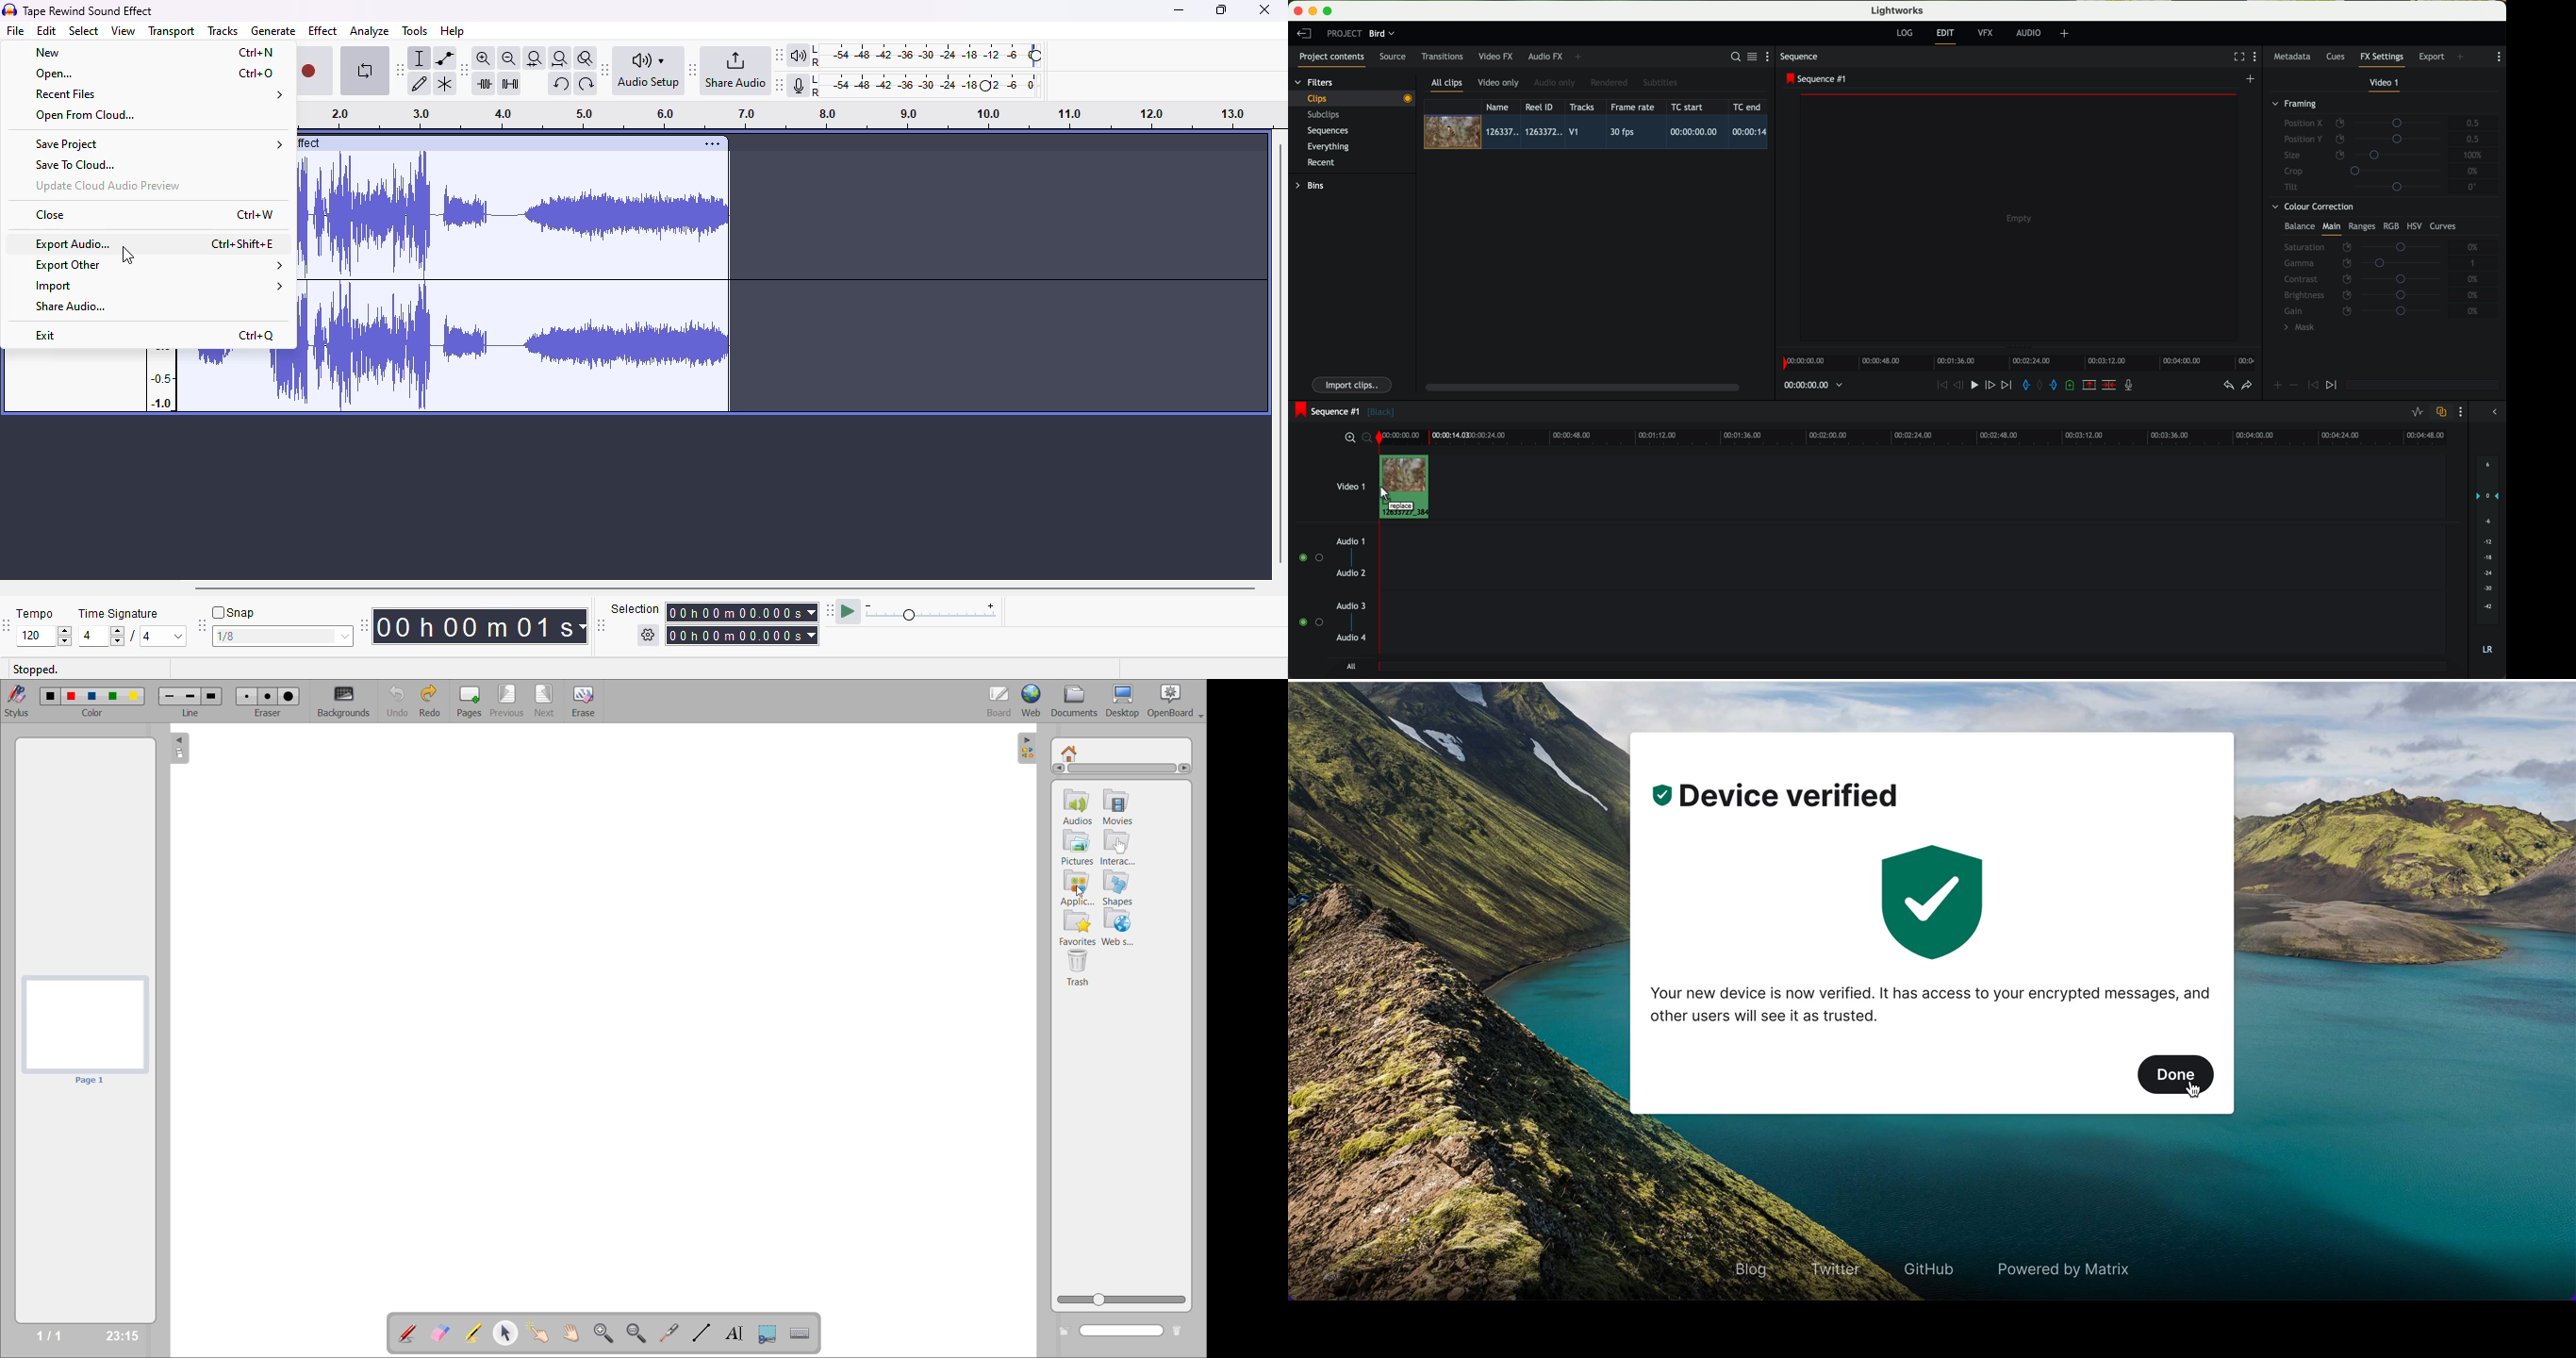  What do you see at coordinates (16, 30) in the screenshot?
I see `file` at bounding box center [16, 30].